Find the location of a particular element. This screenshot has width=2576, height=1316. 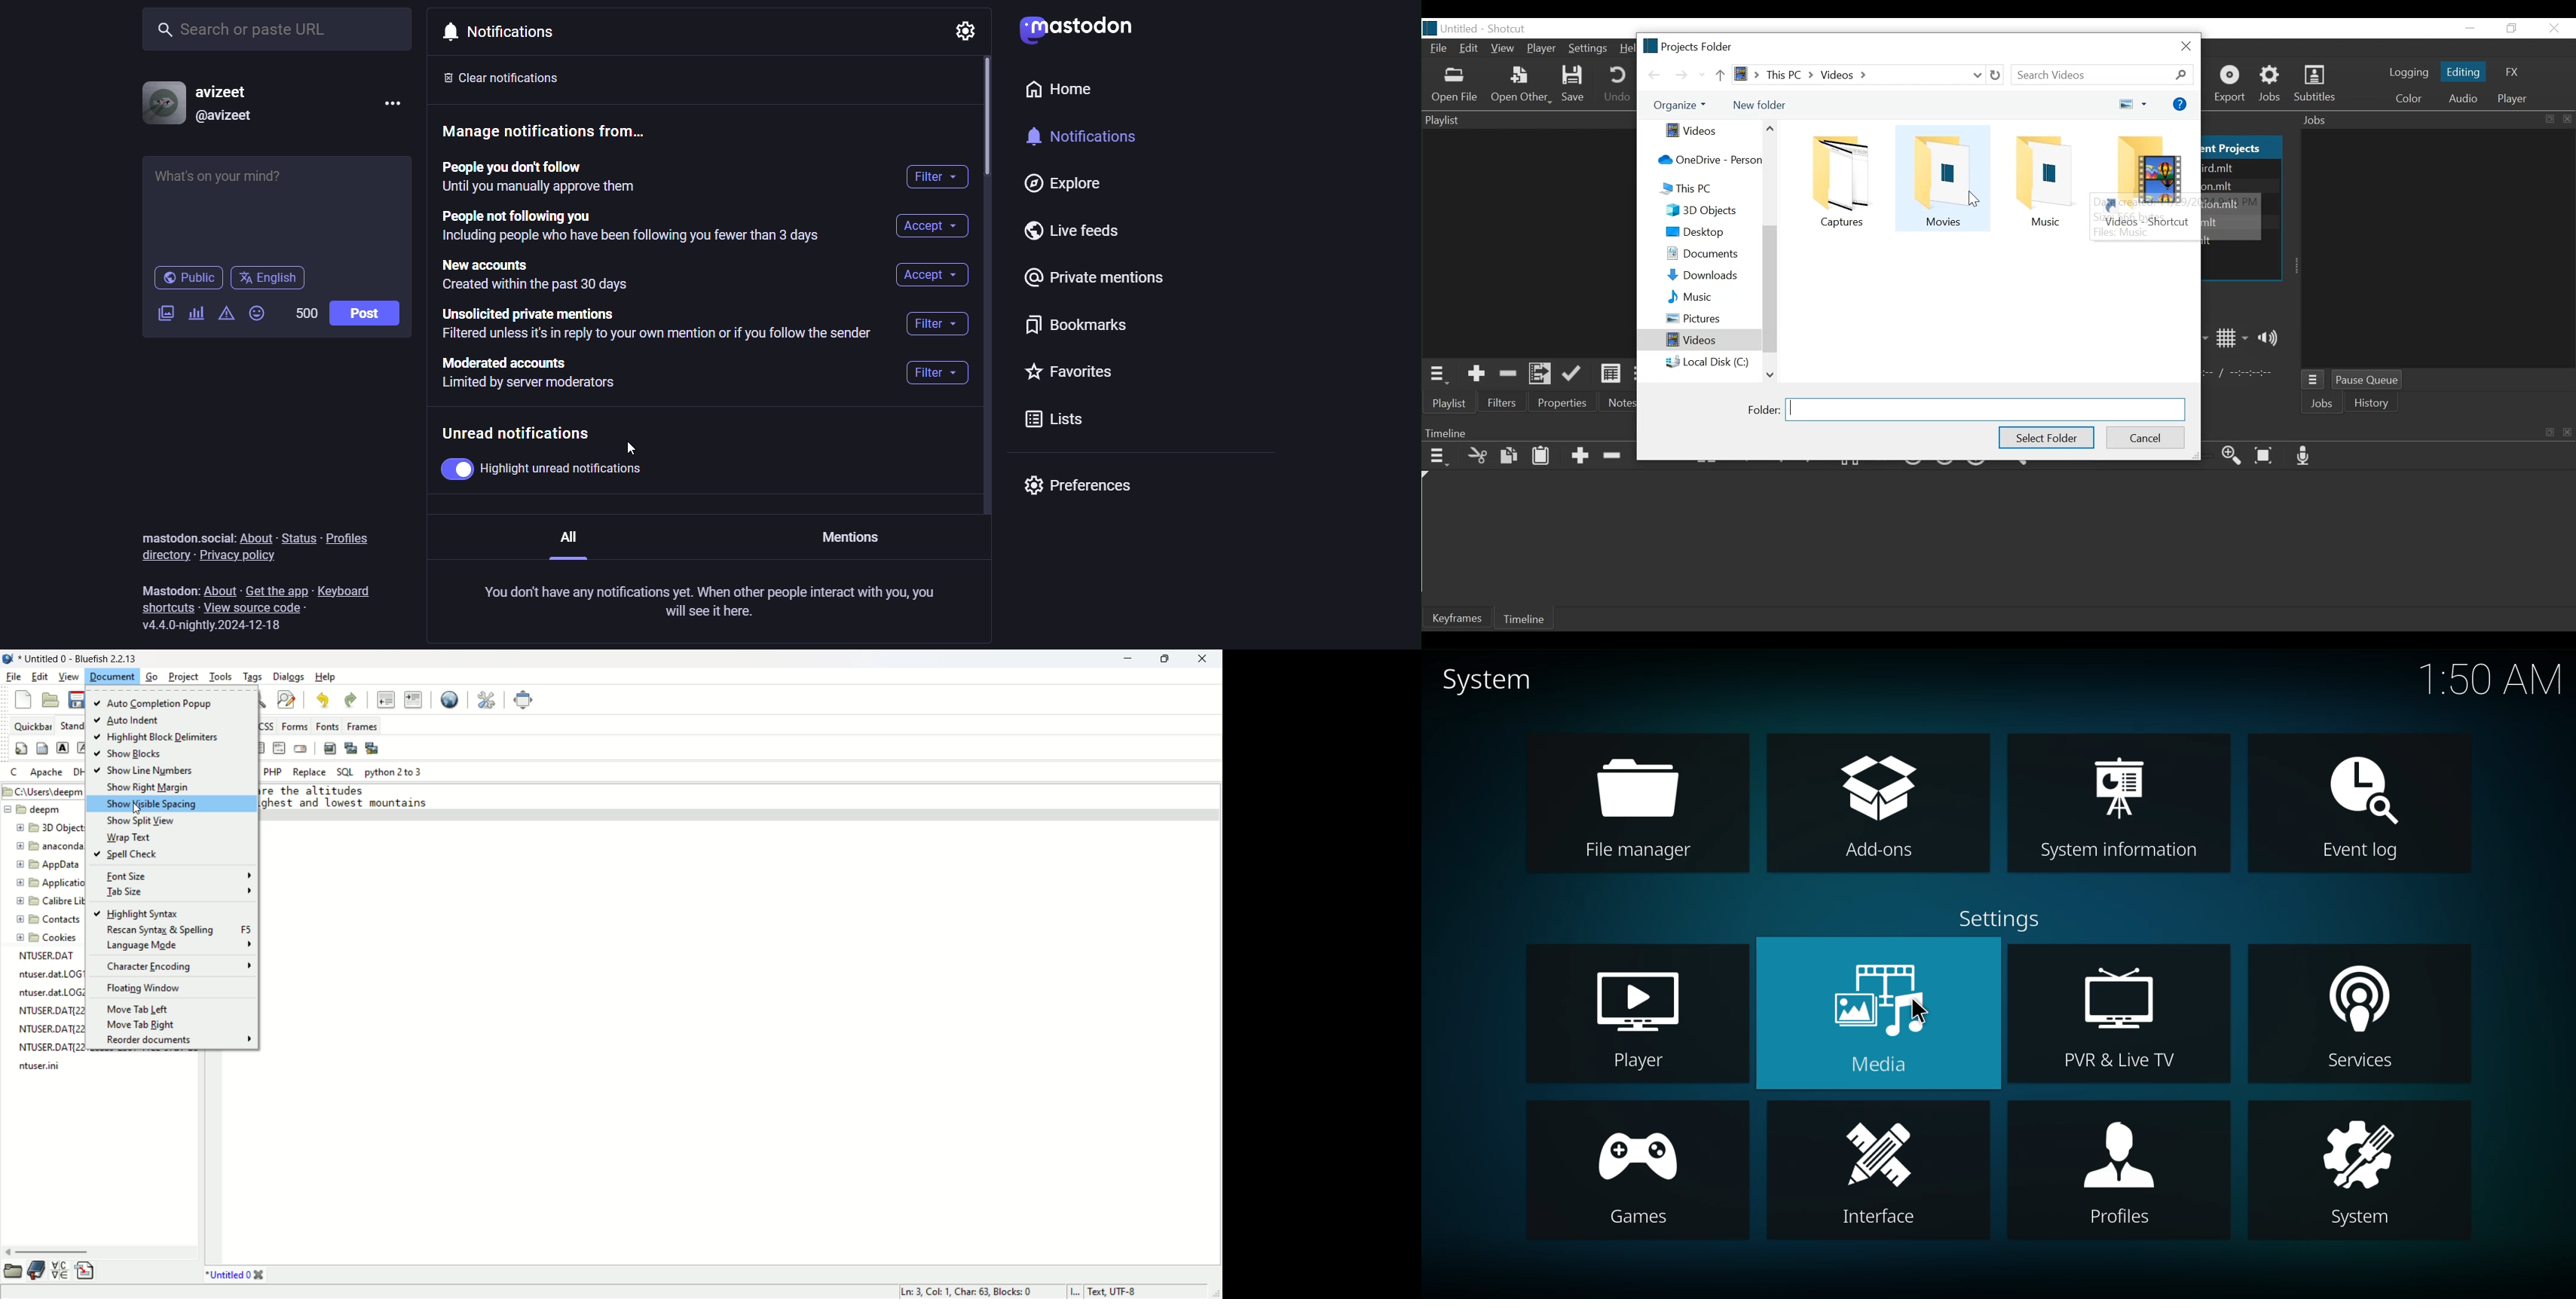

Tis PC is located at coordinates (1705, 189).